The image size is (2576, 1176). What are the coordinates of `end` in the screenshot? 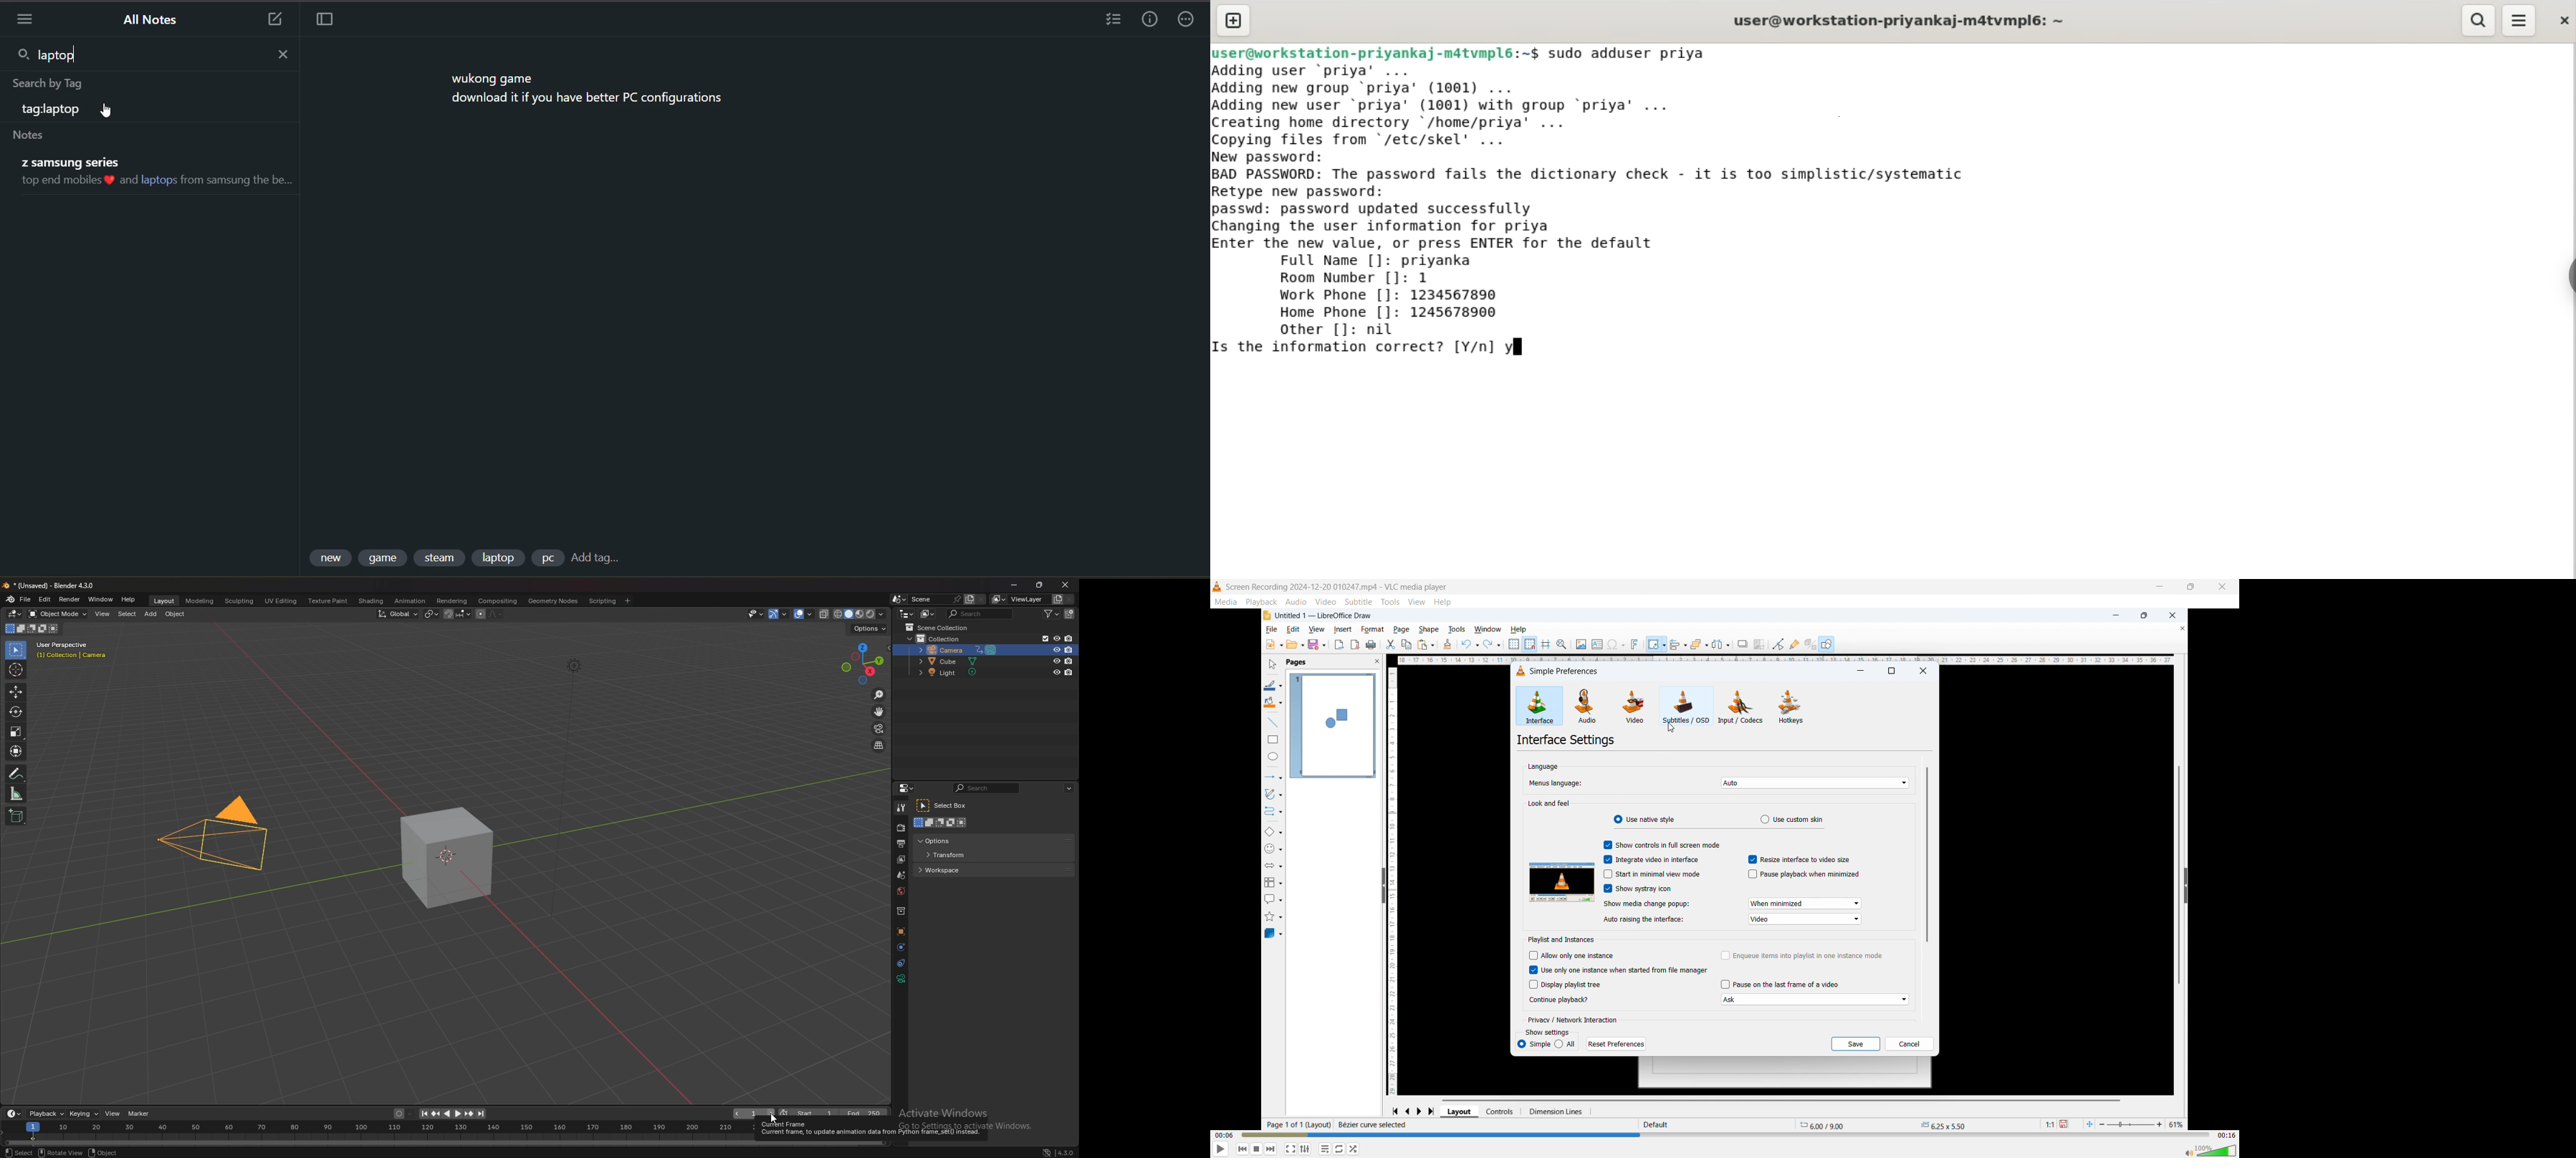 It's located at (865, 1114).